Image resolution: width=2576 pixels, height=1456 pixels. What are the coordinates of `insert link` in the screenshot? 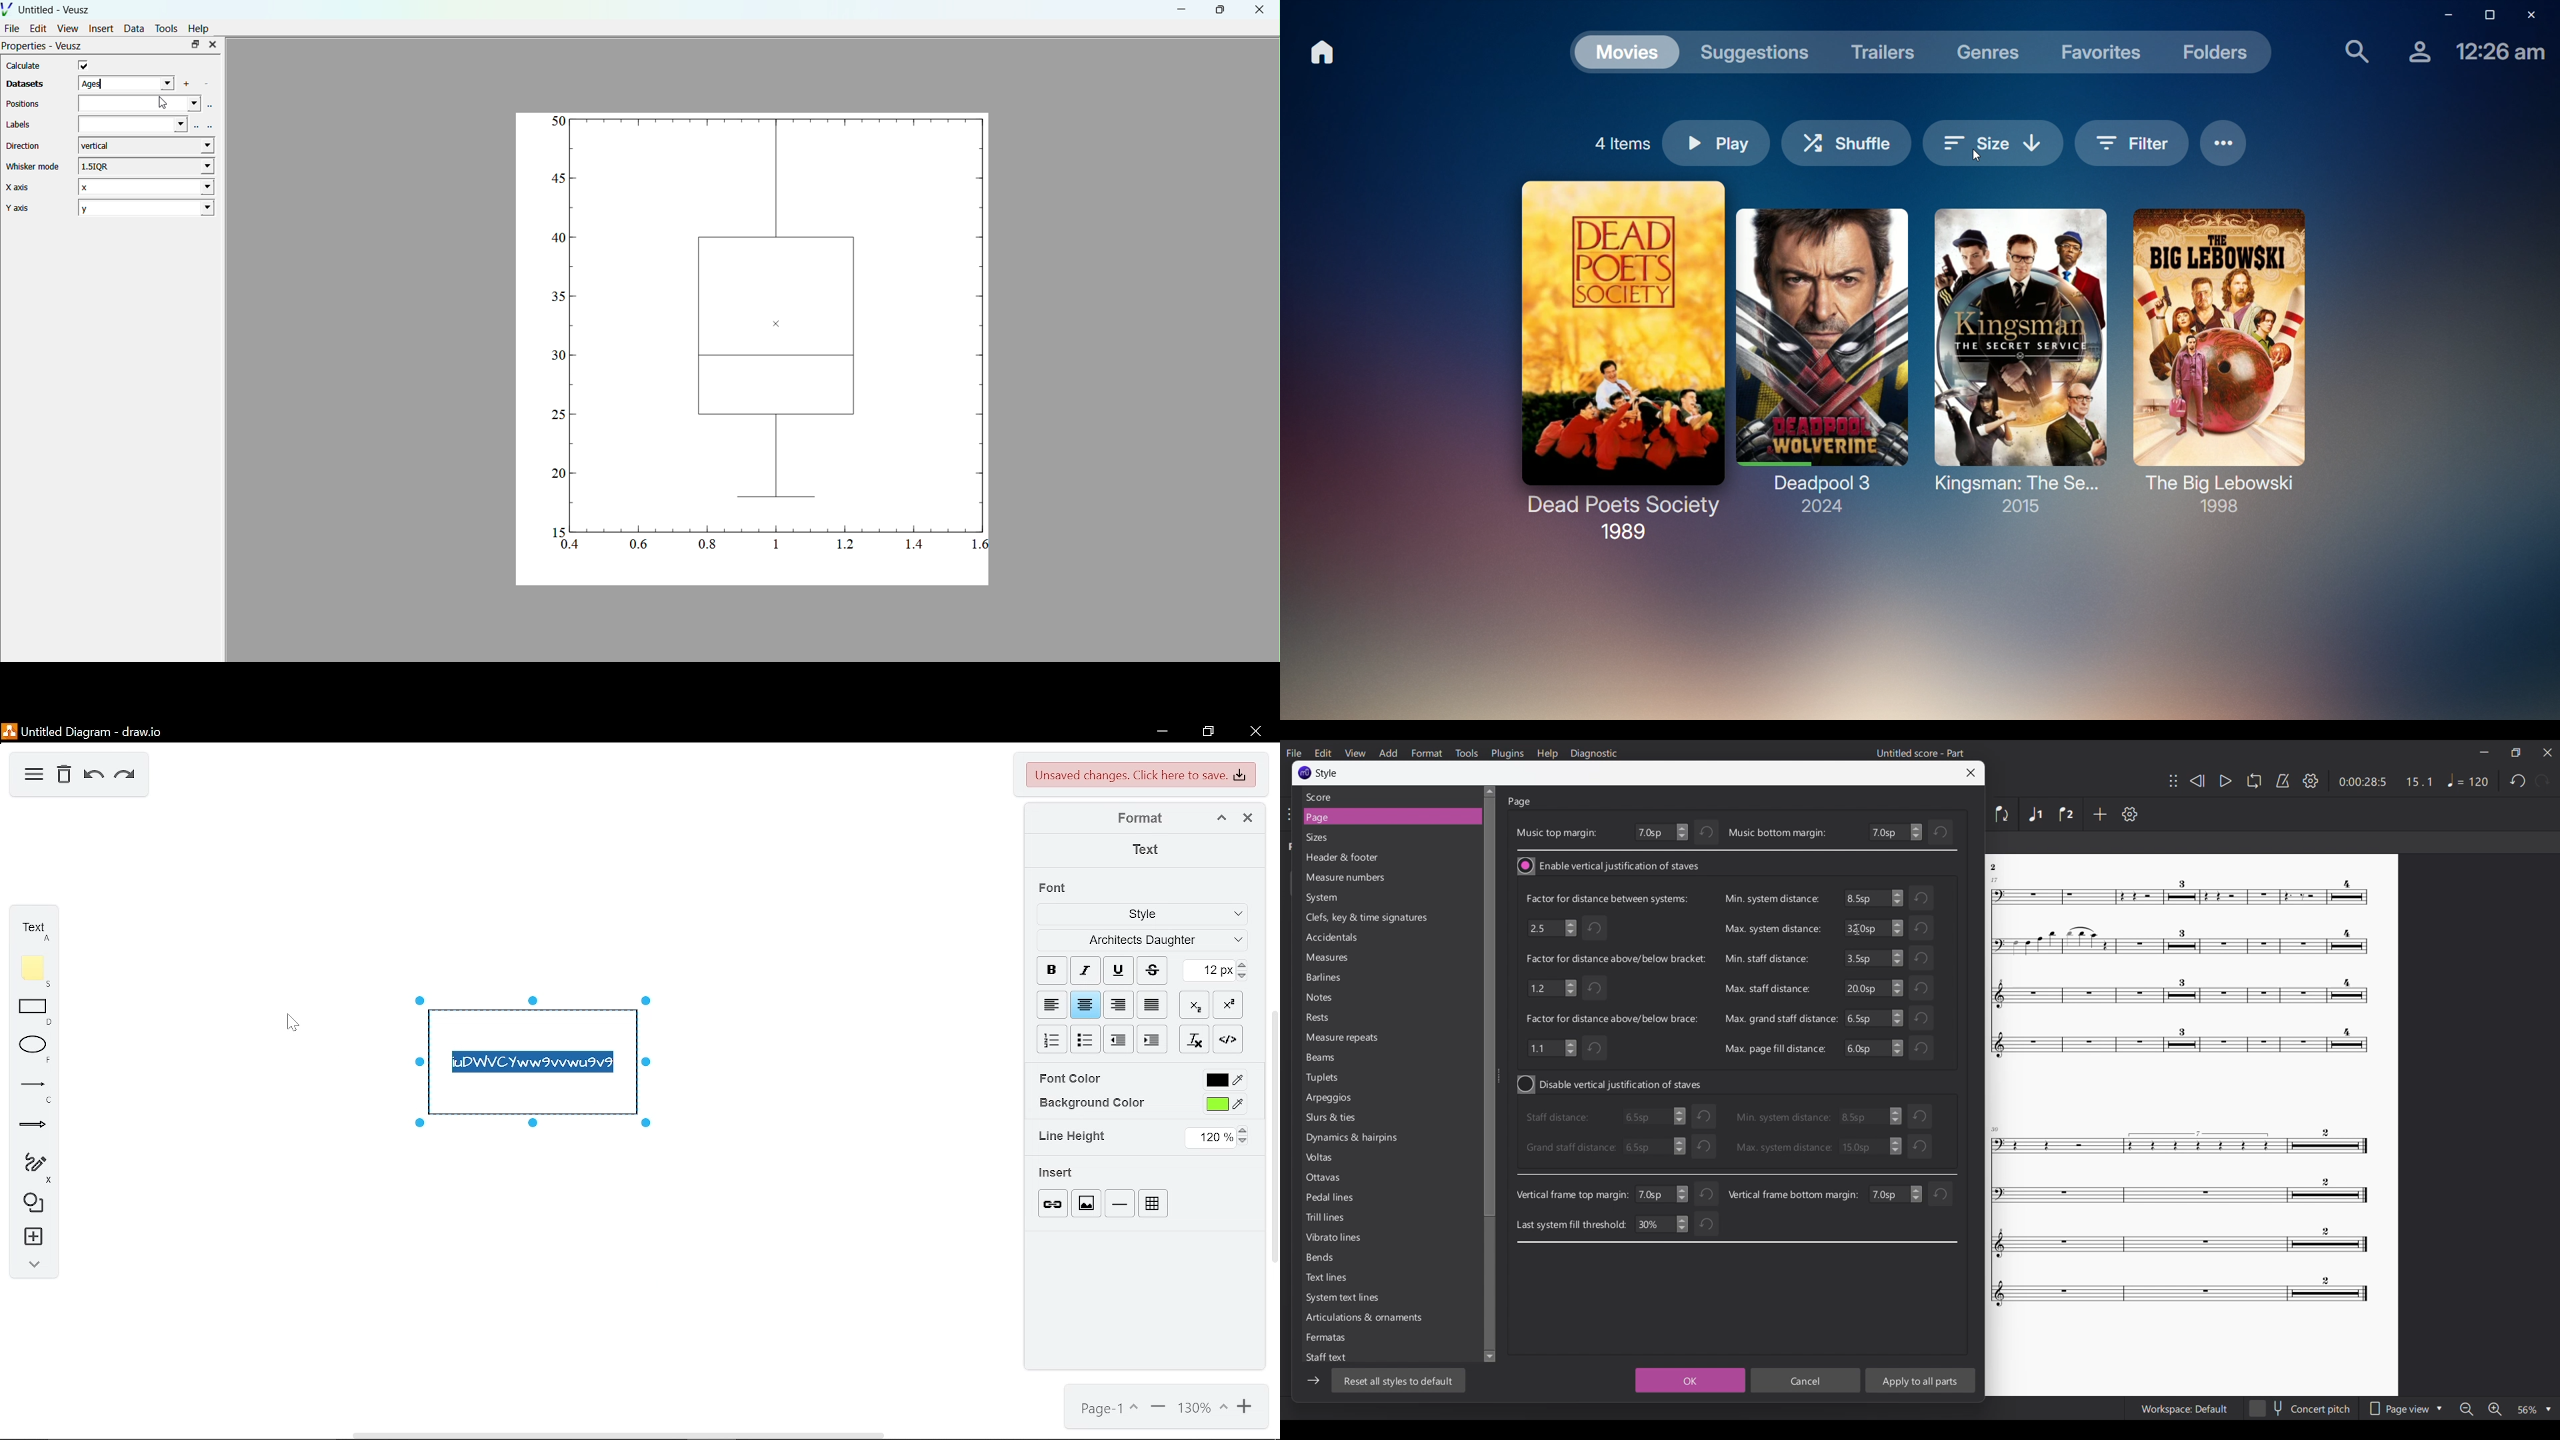 It's located at (1053, 1203).